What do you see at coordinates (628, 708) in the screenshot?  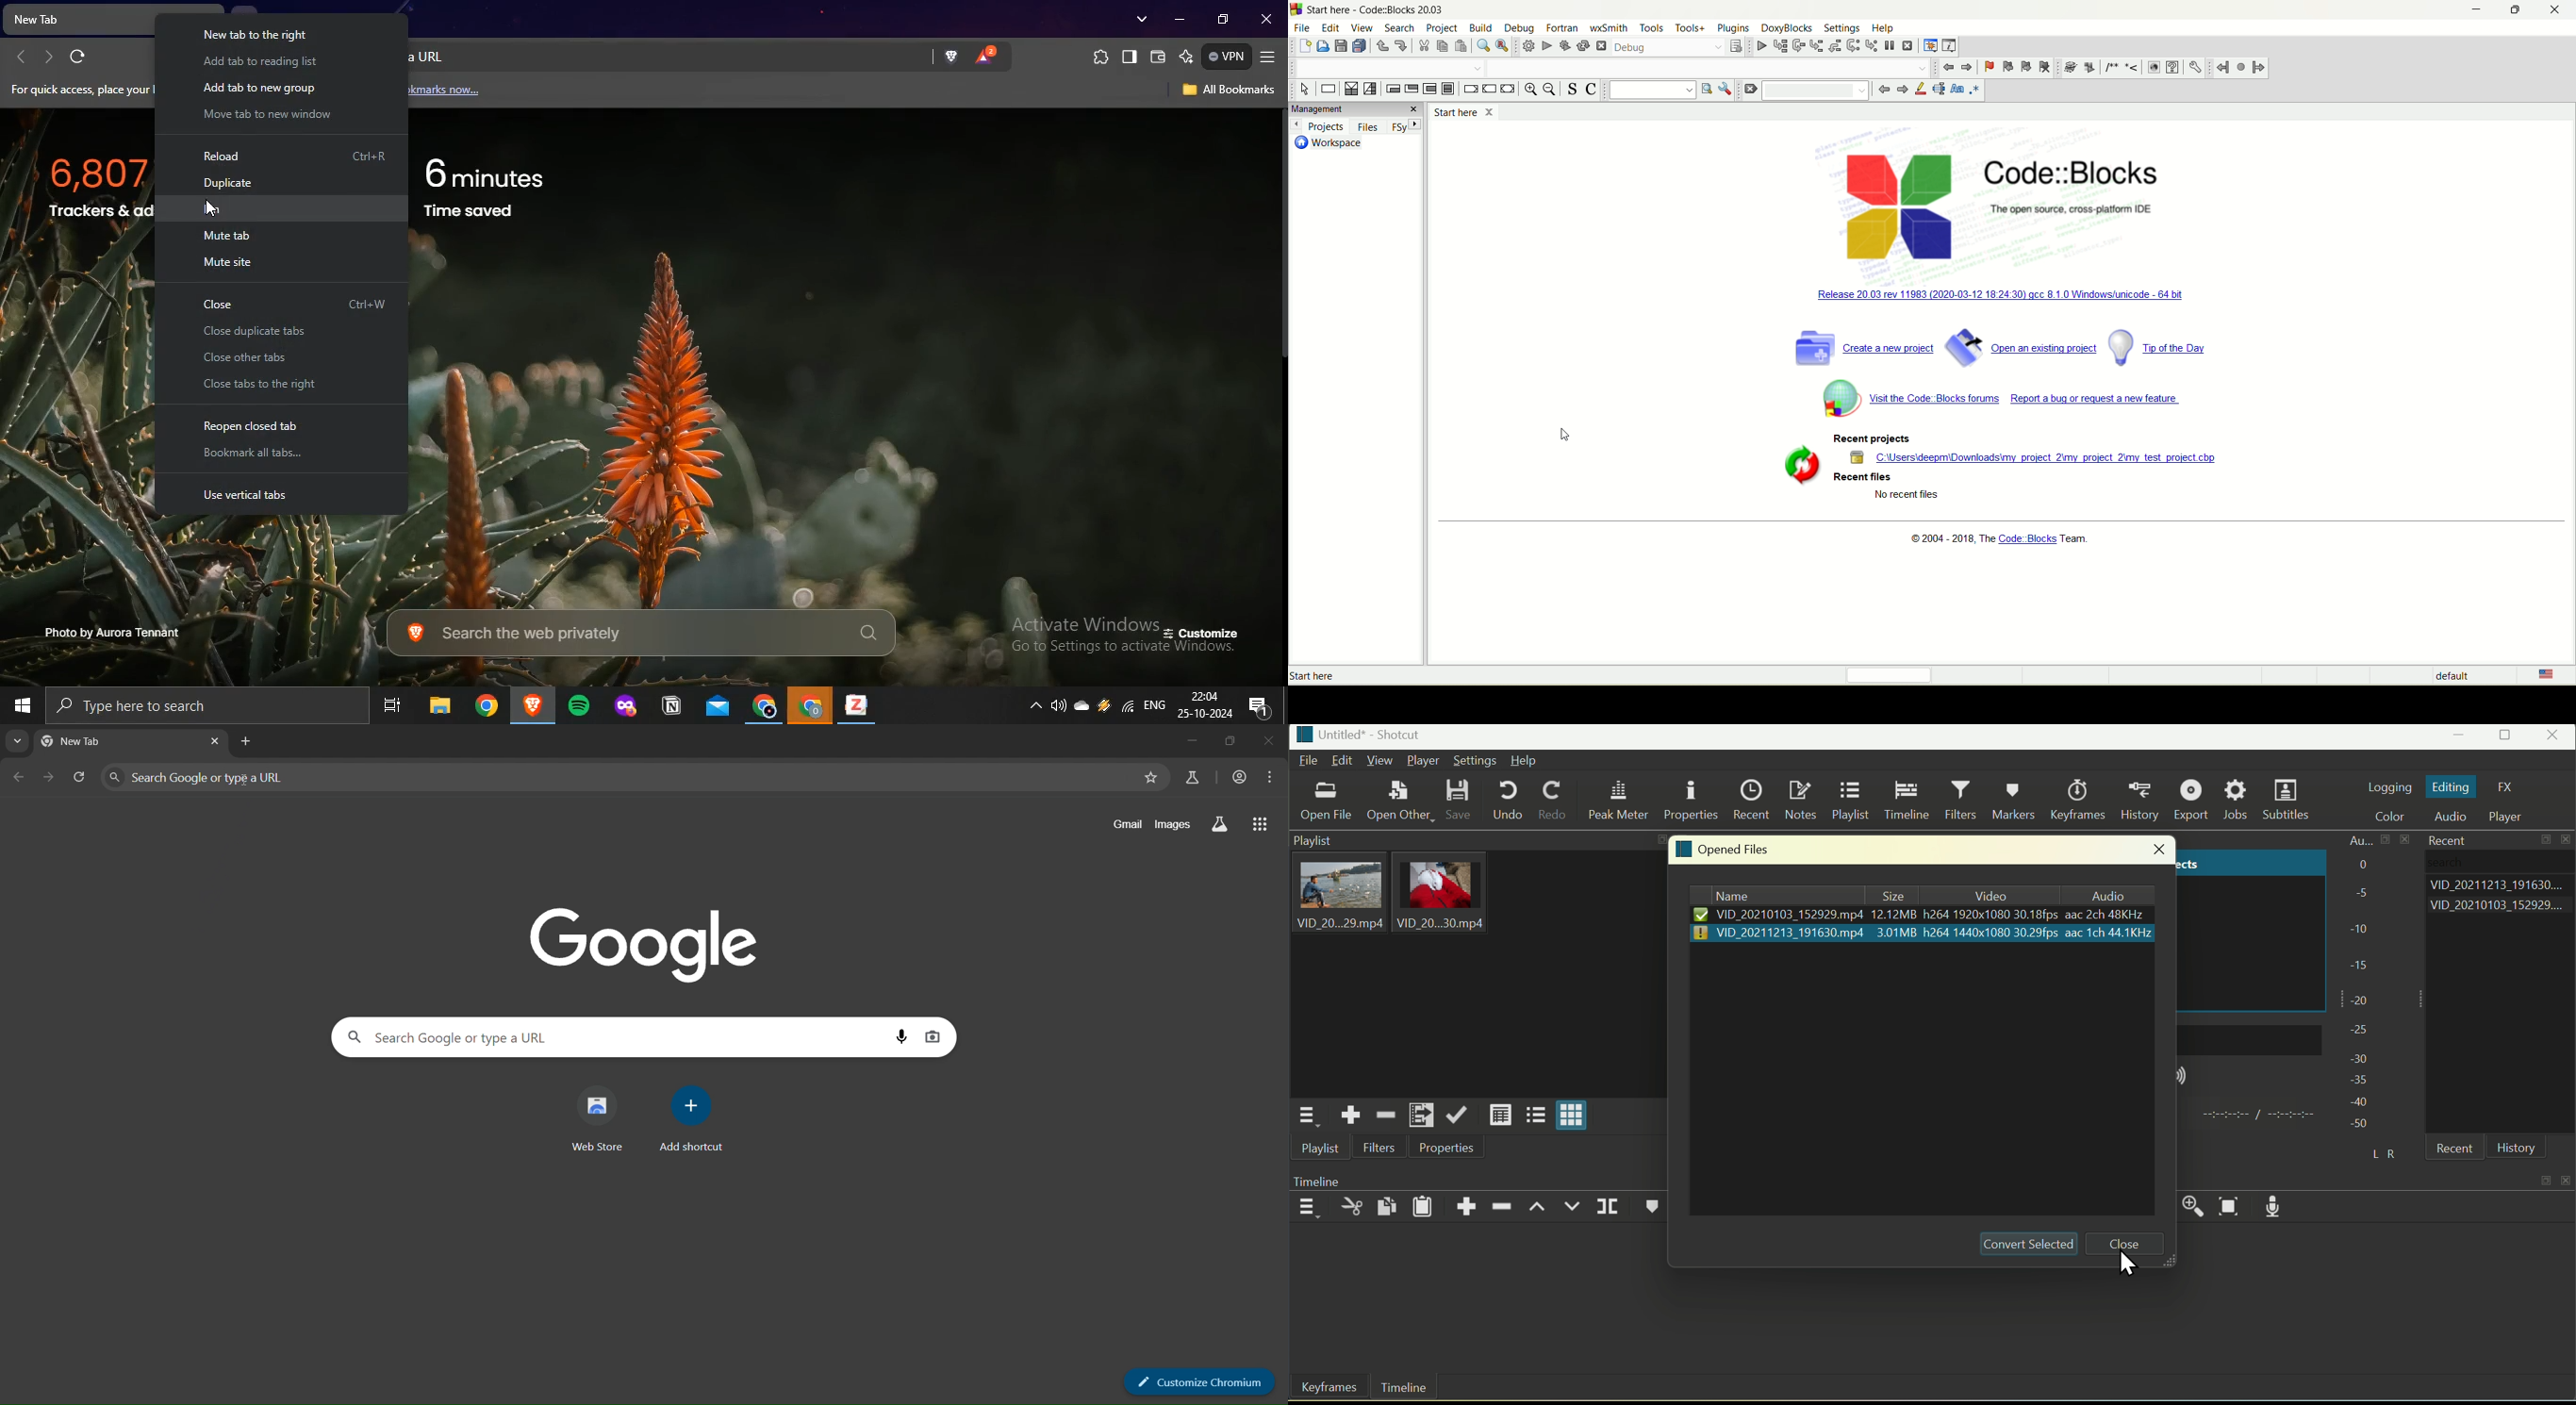 I see `mozilla firefox` at bounding box center [628, 708].